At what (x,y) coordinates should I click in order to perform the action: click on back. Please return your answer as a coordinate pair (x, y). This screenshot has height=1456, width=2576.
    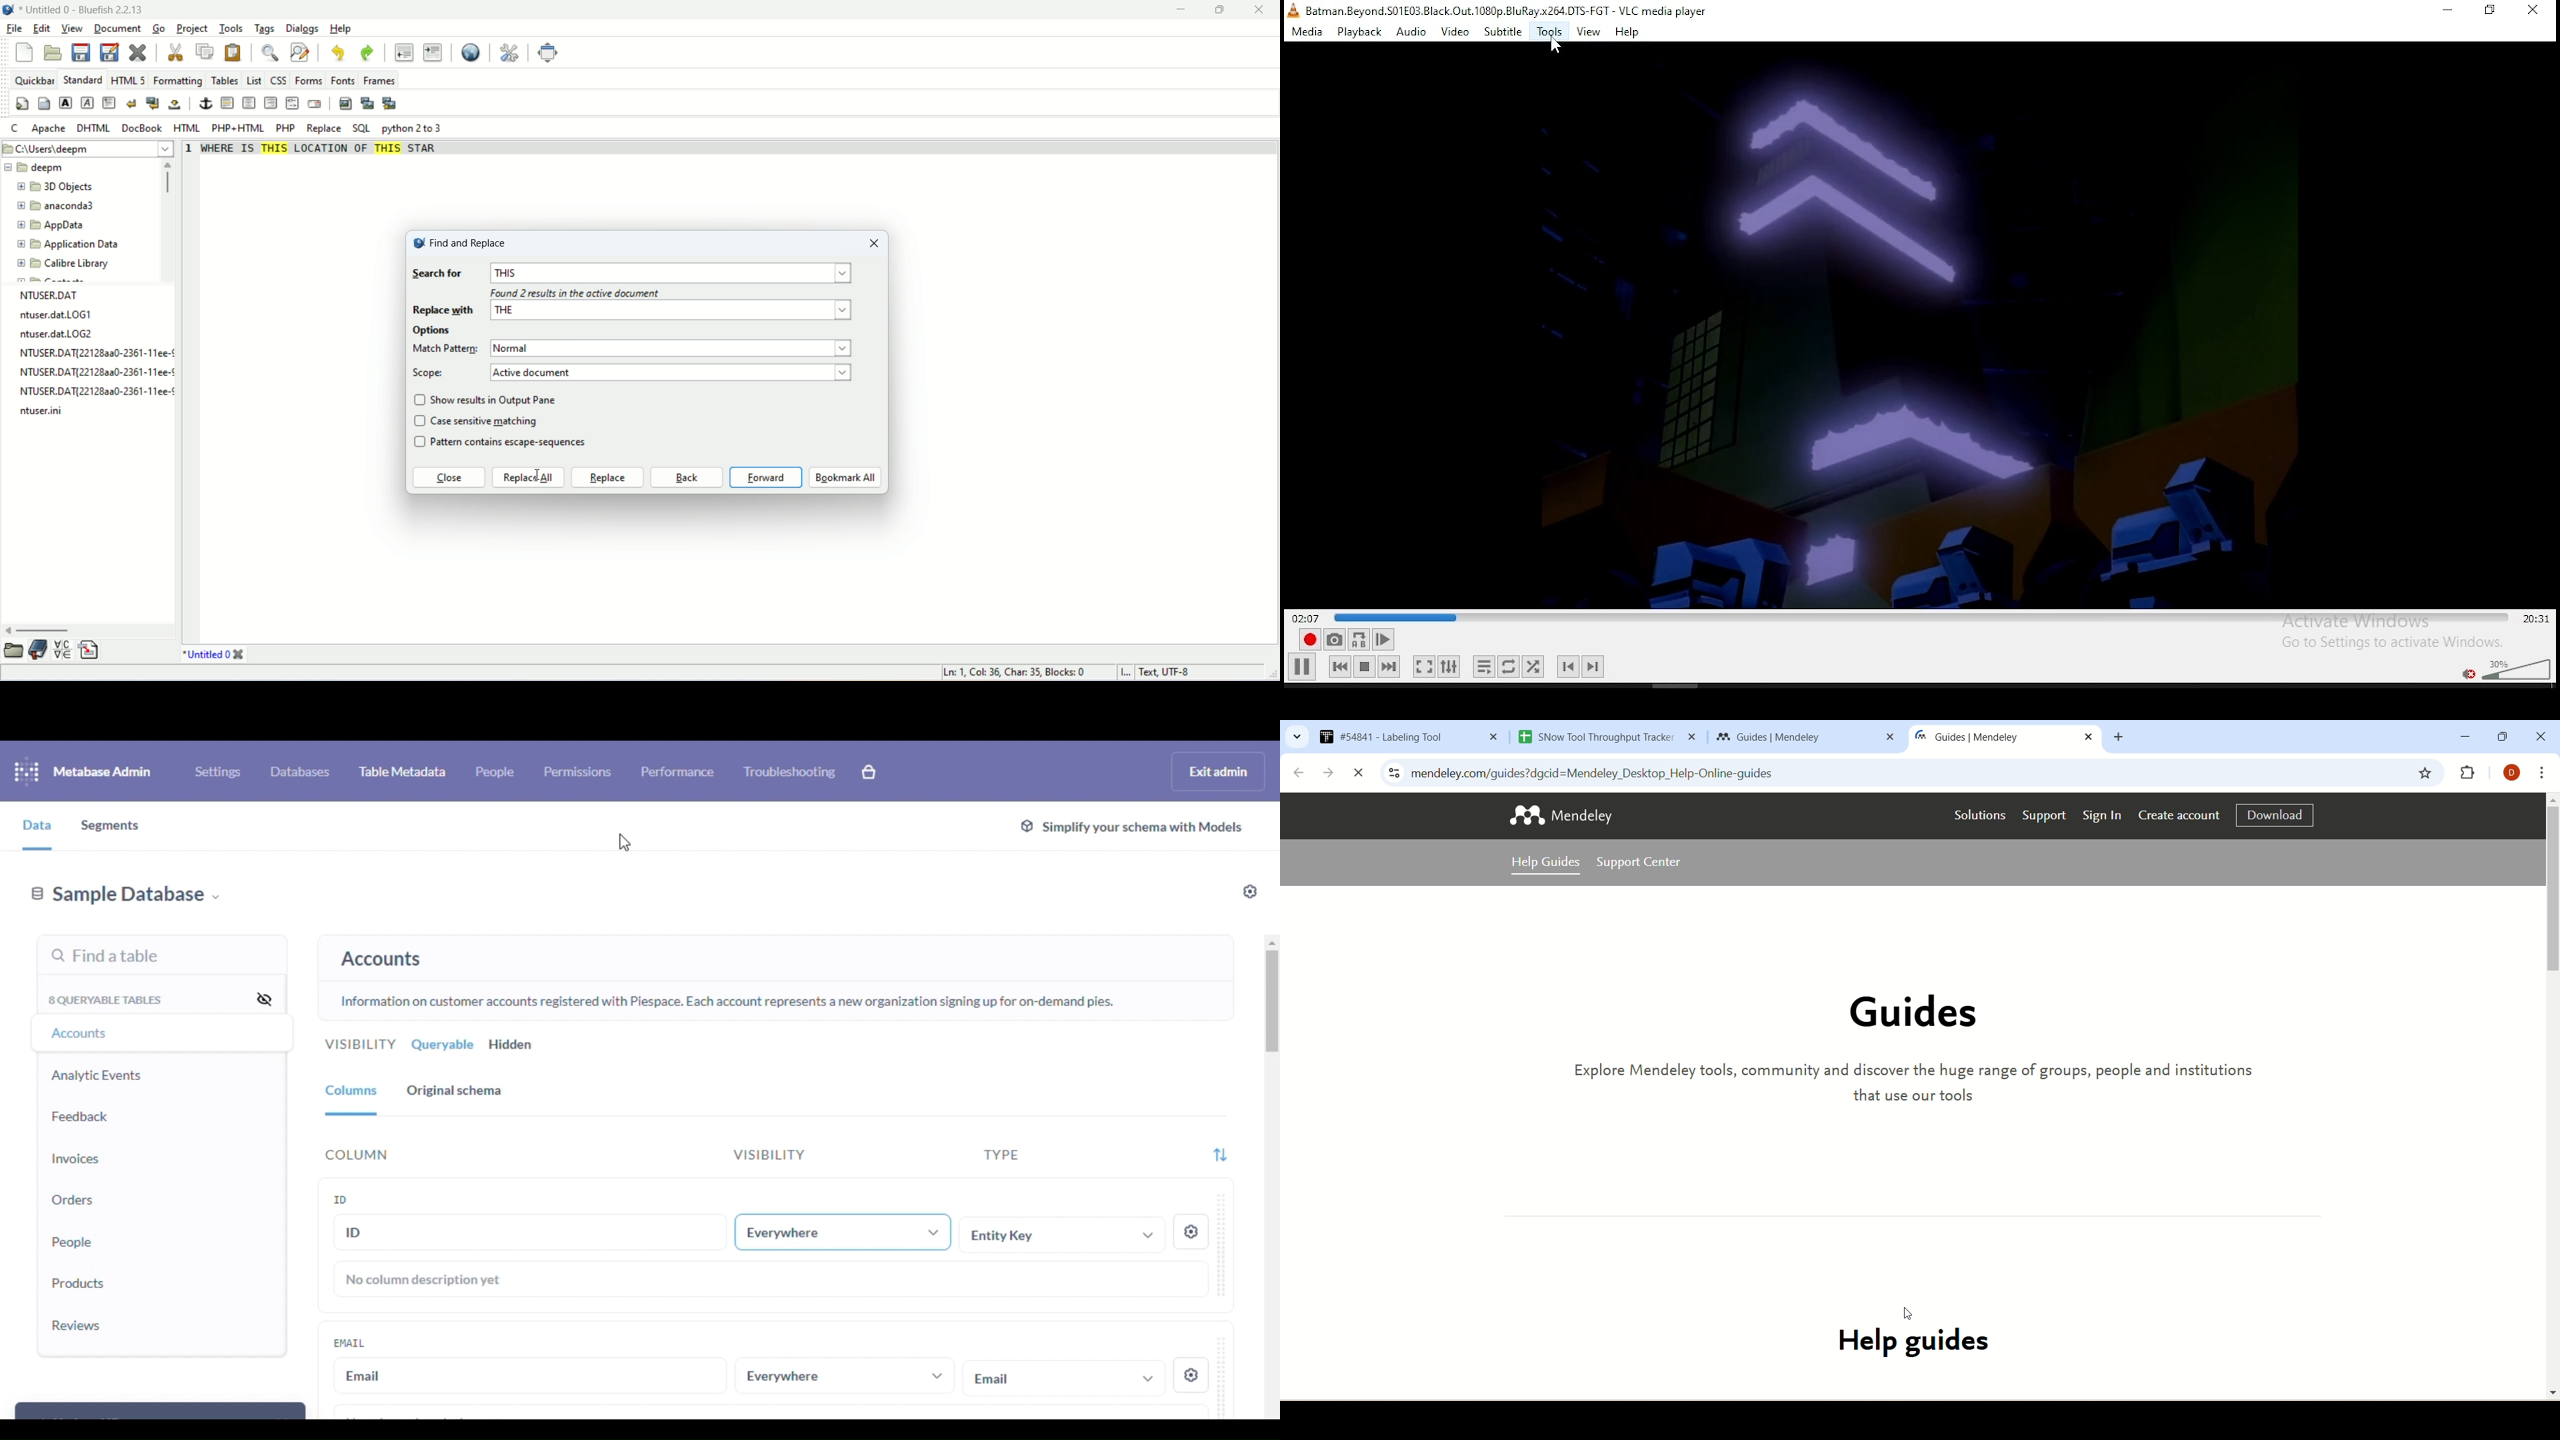
    Looking at the image, I should click on (1299, 774).